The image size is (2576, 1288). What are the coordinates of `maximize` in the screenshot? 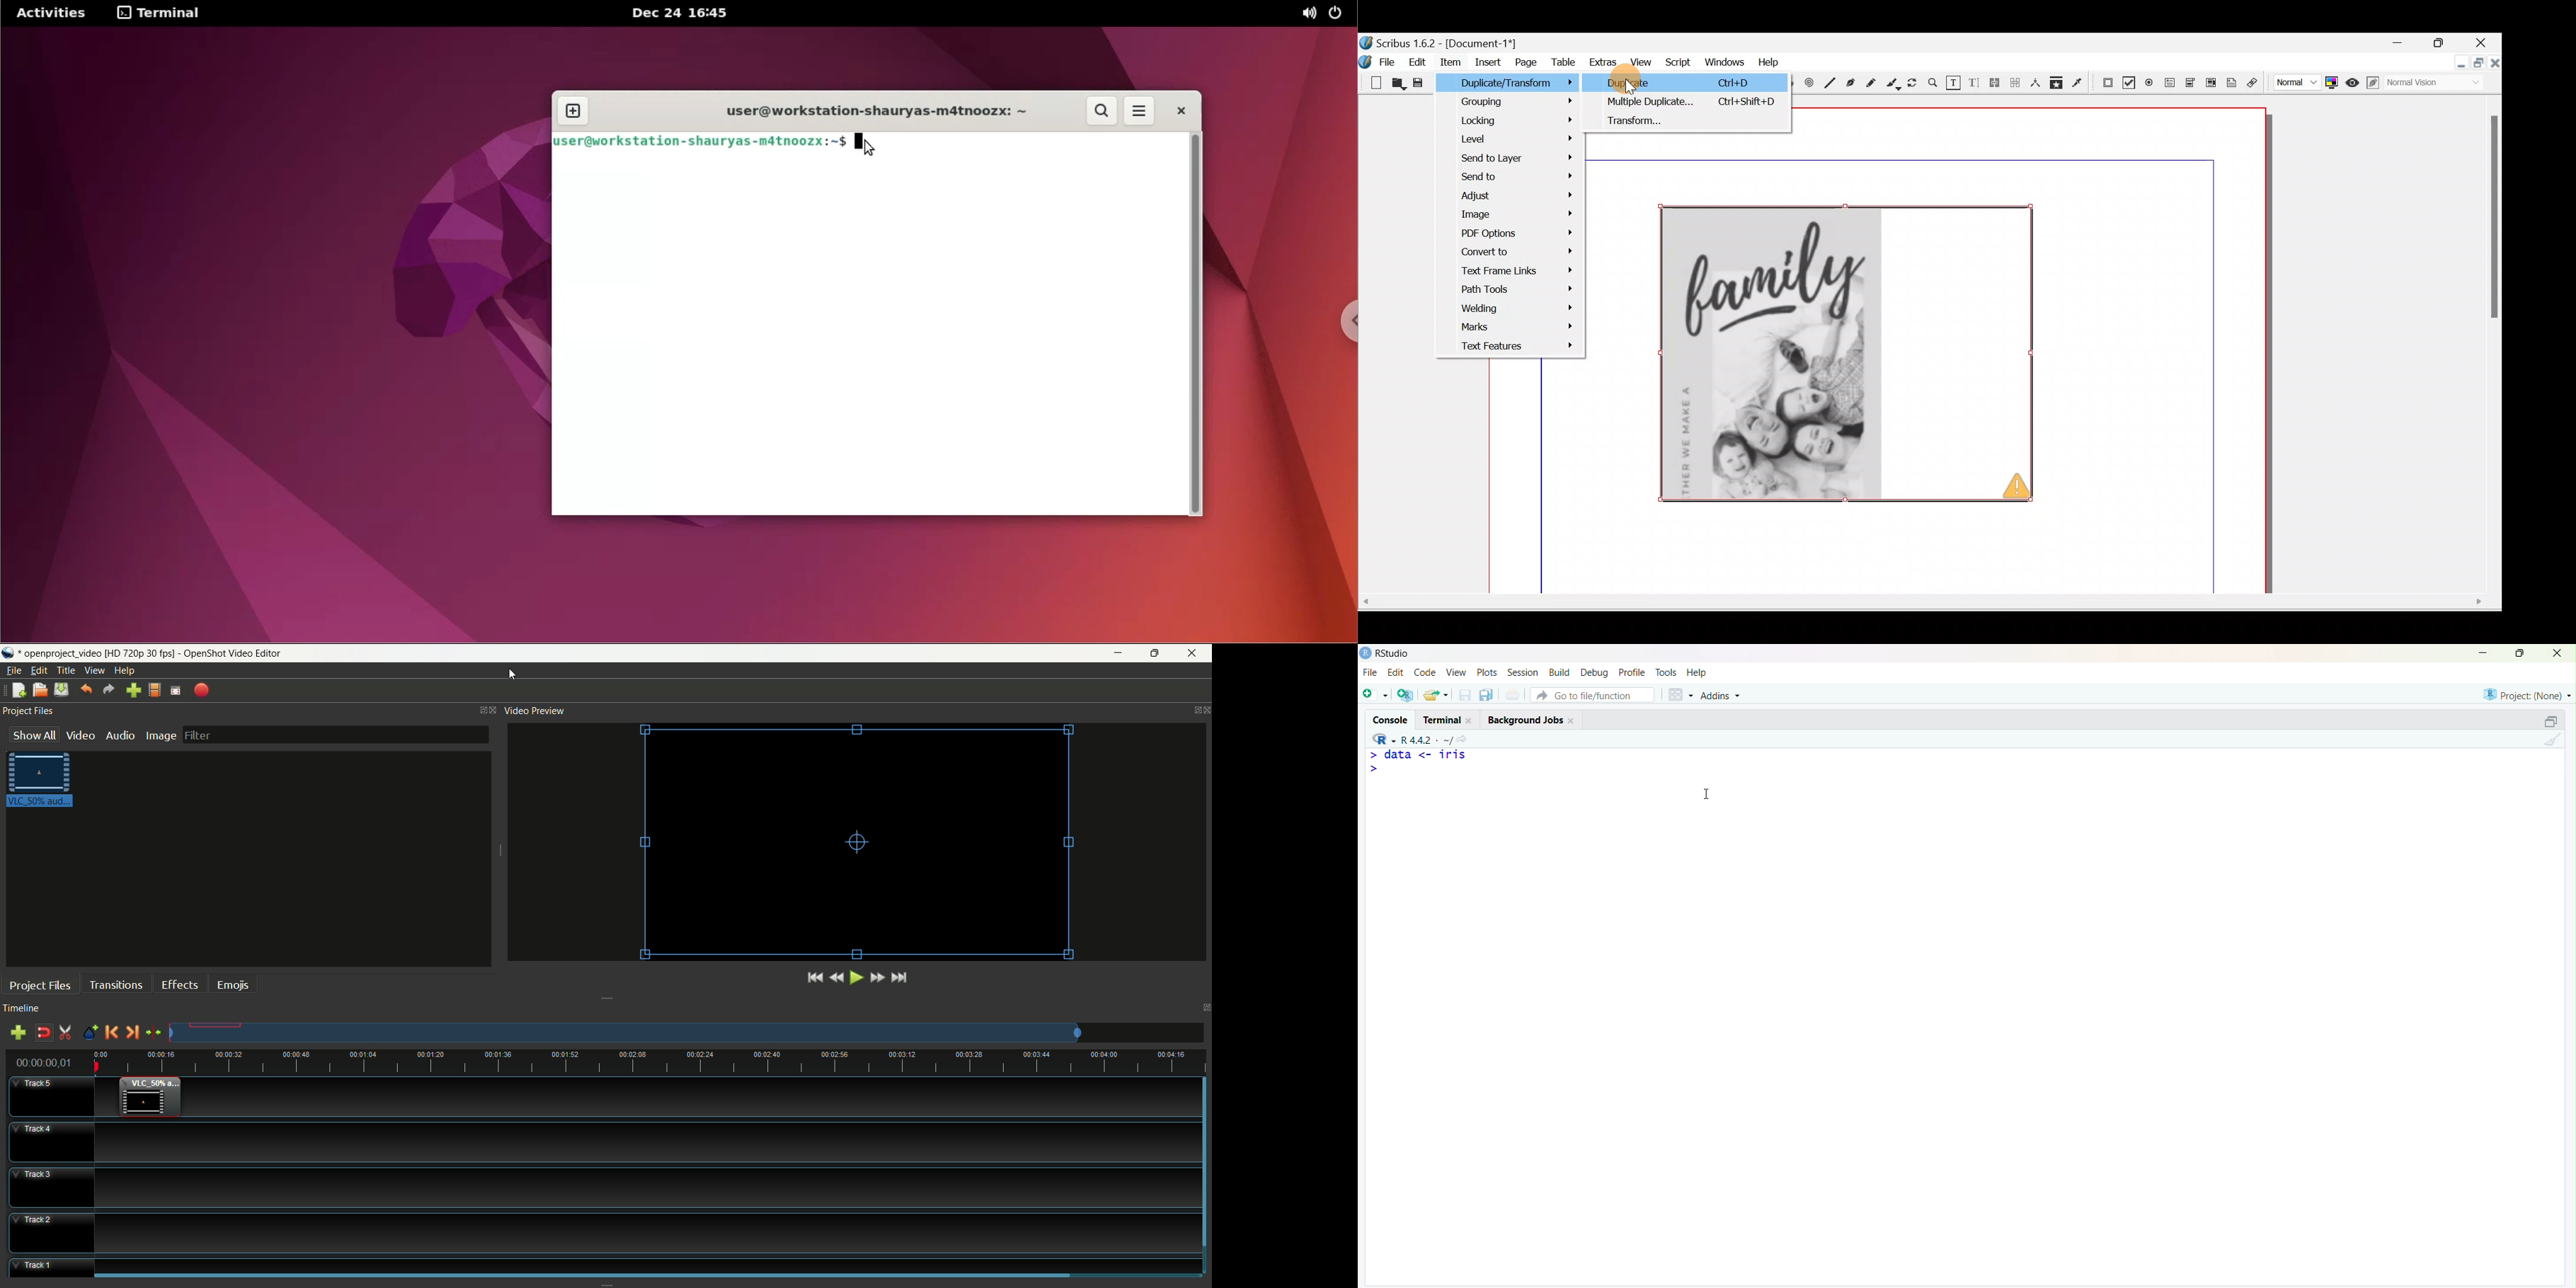 It's located at (1154, 655).